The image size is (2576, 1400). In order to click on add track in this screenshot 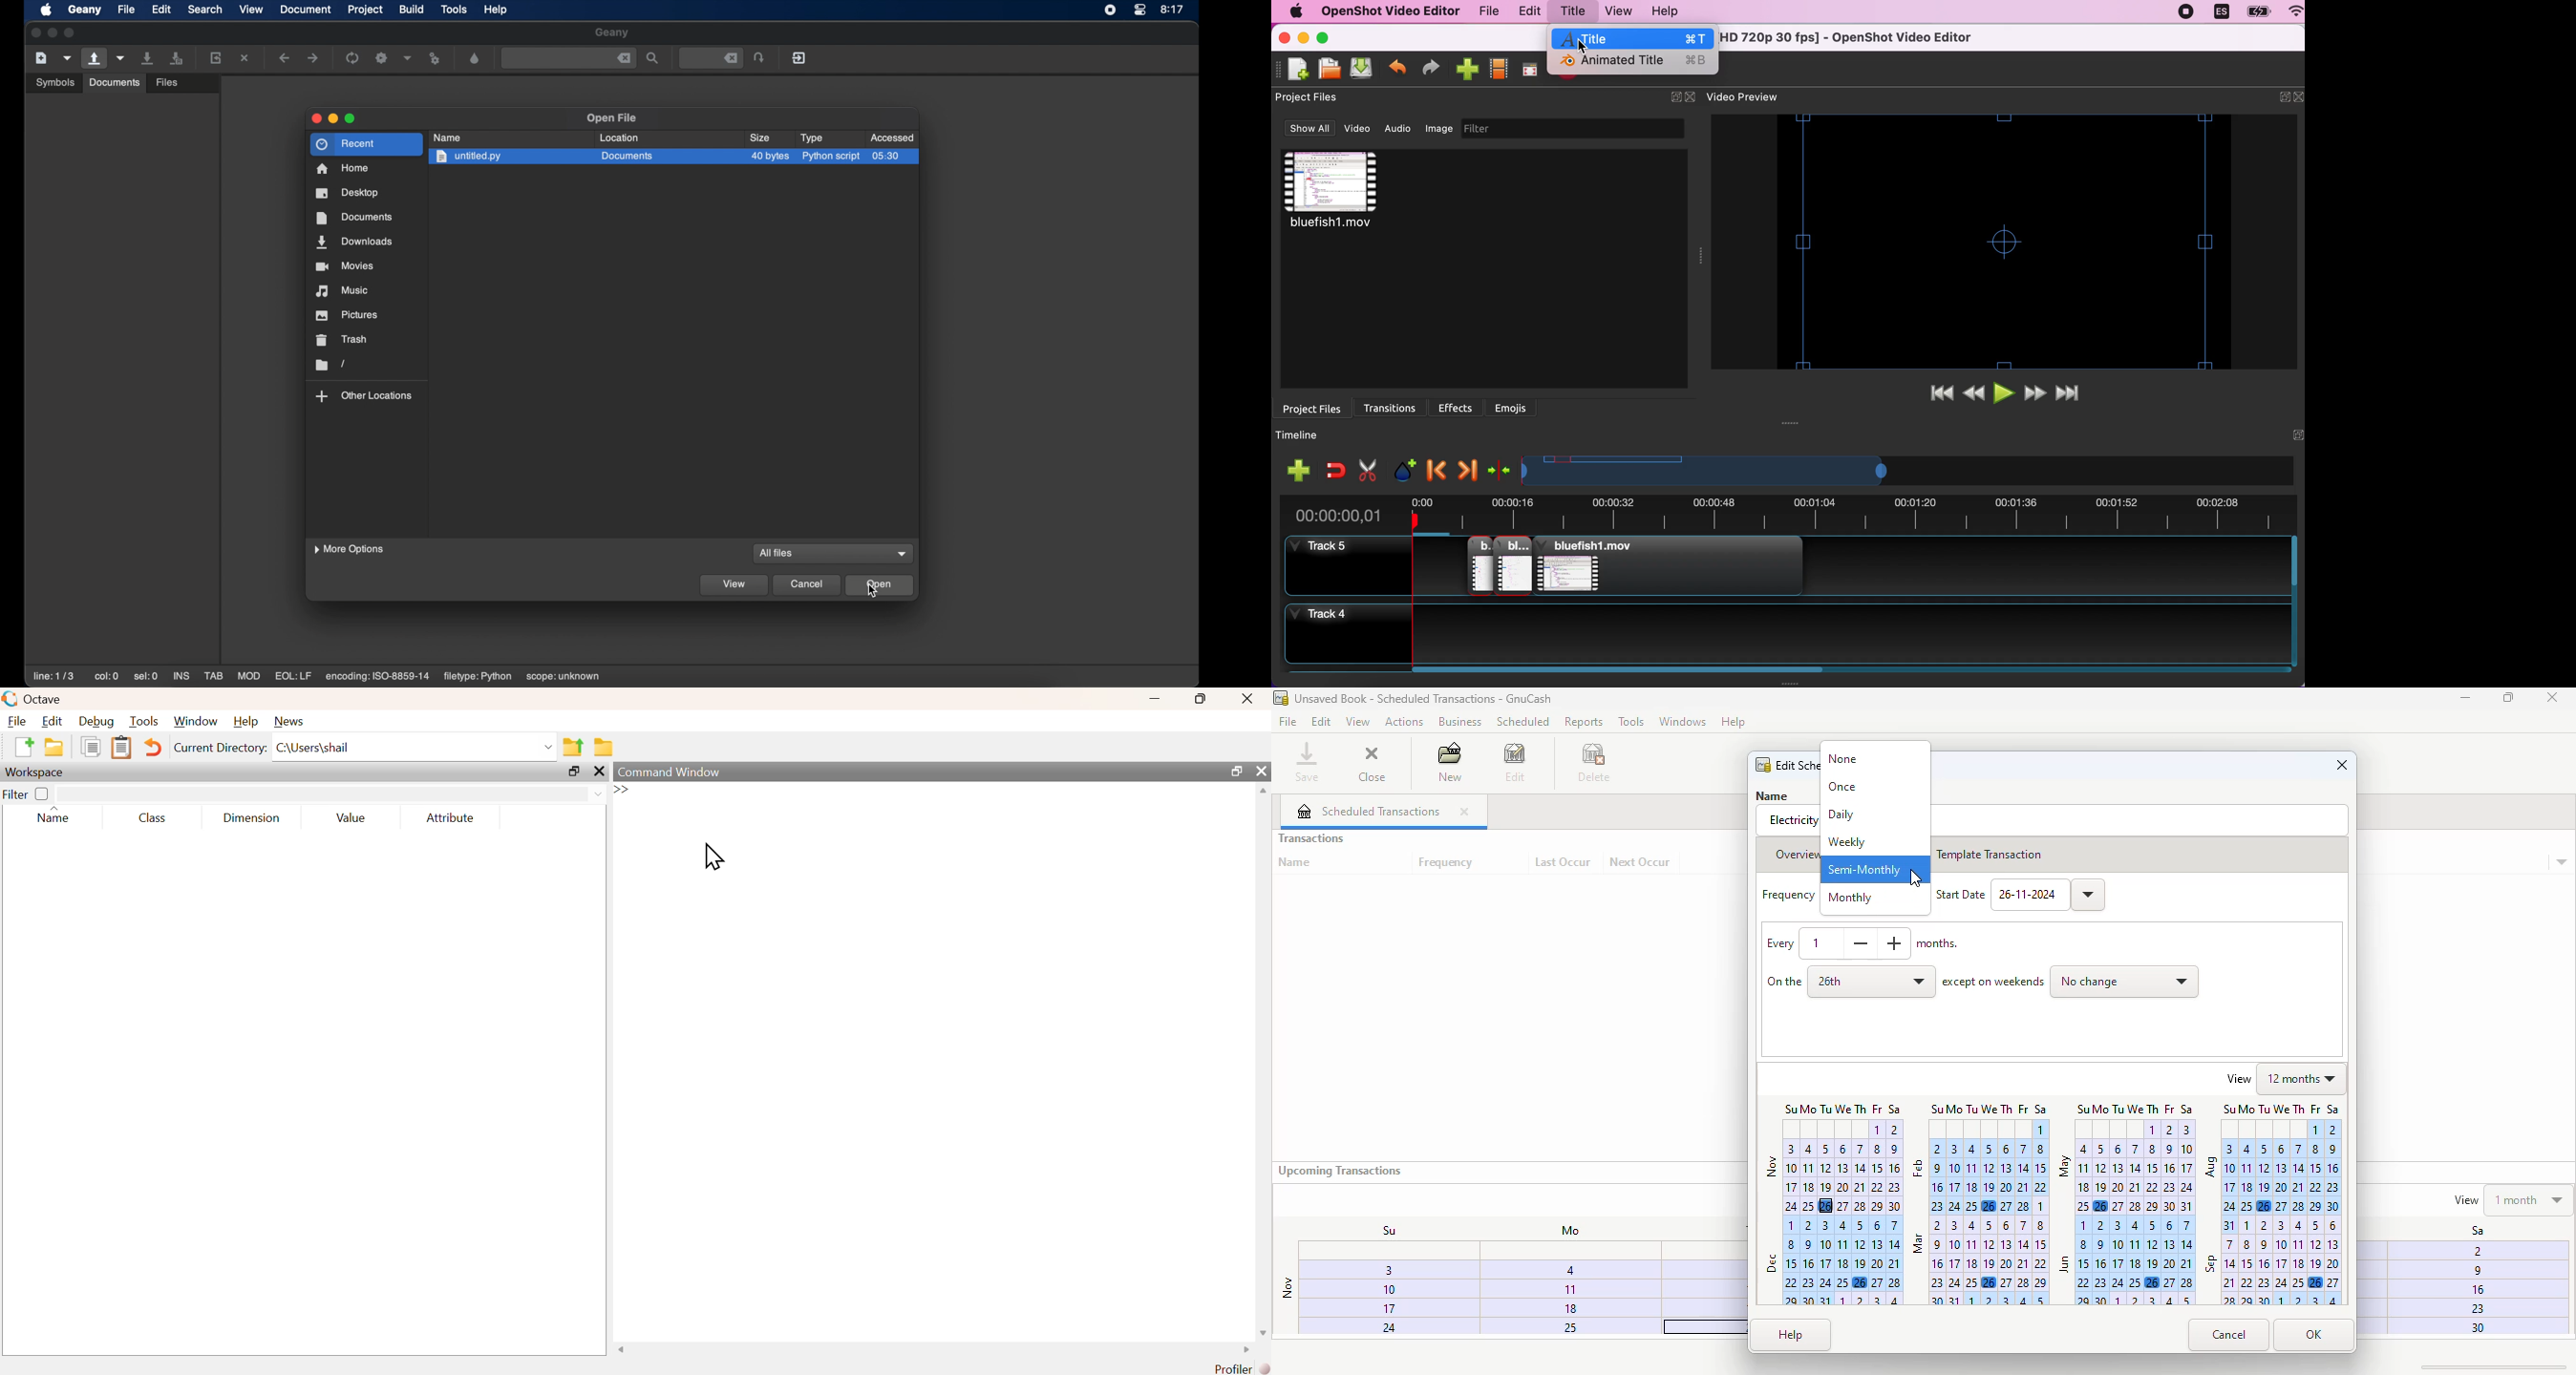, I will do `click(1300, 470)`.